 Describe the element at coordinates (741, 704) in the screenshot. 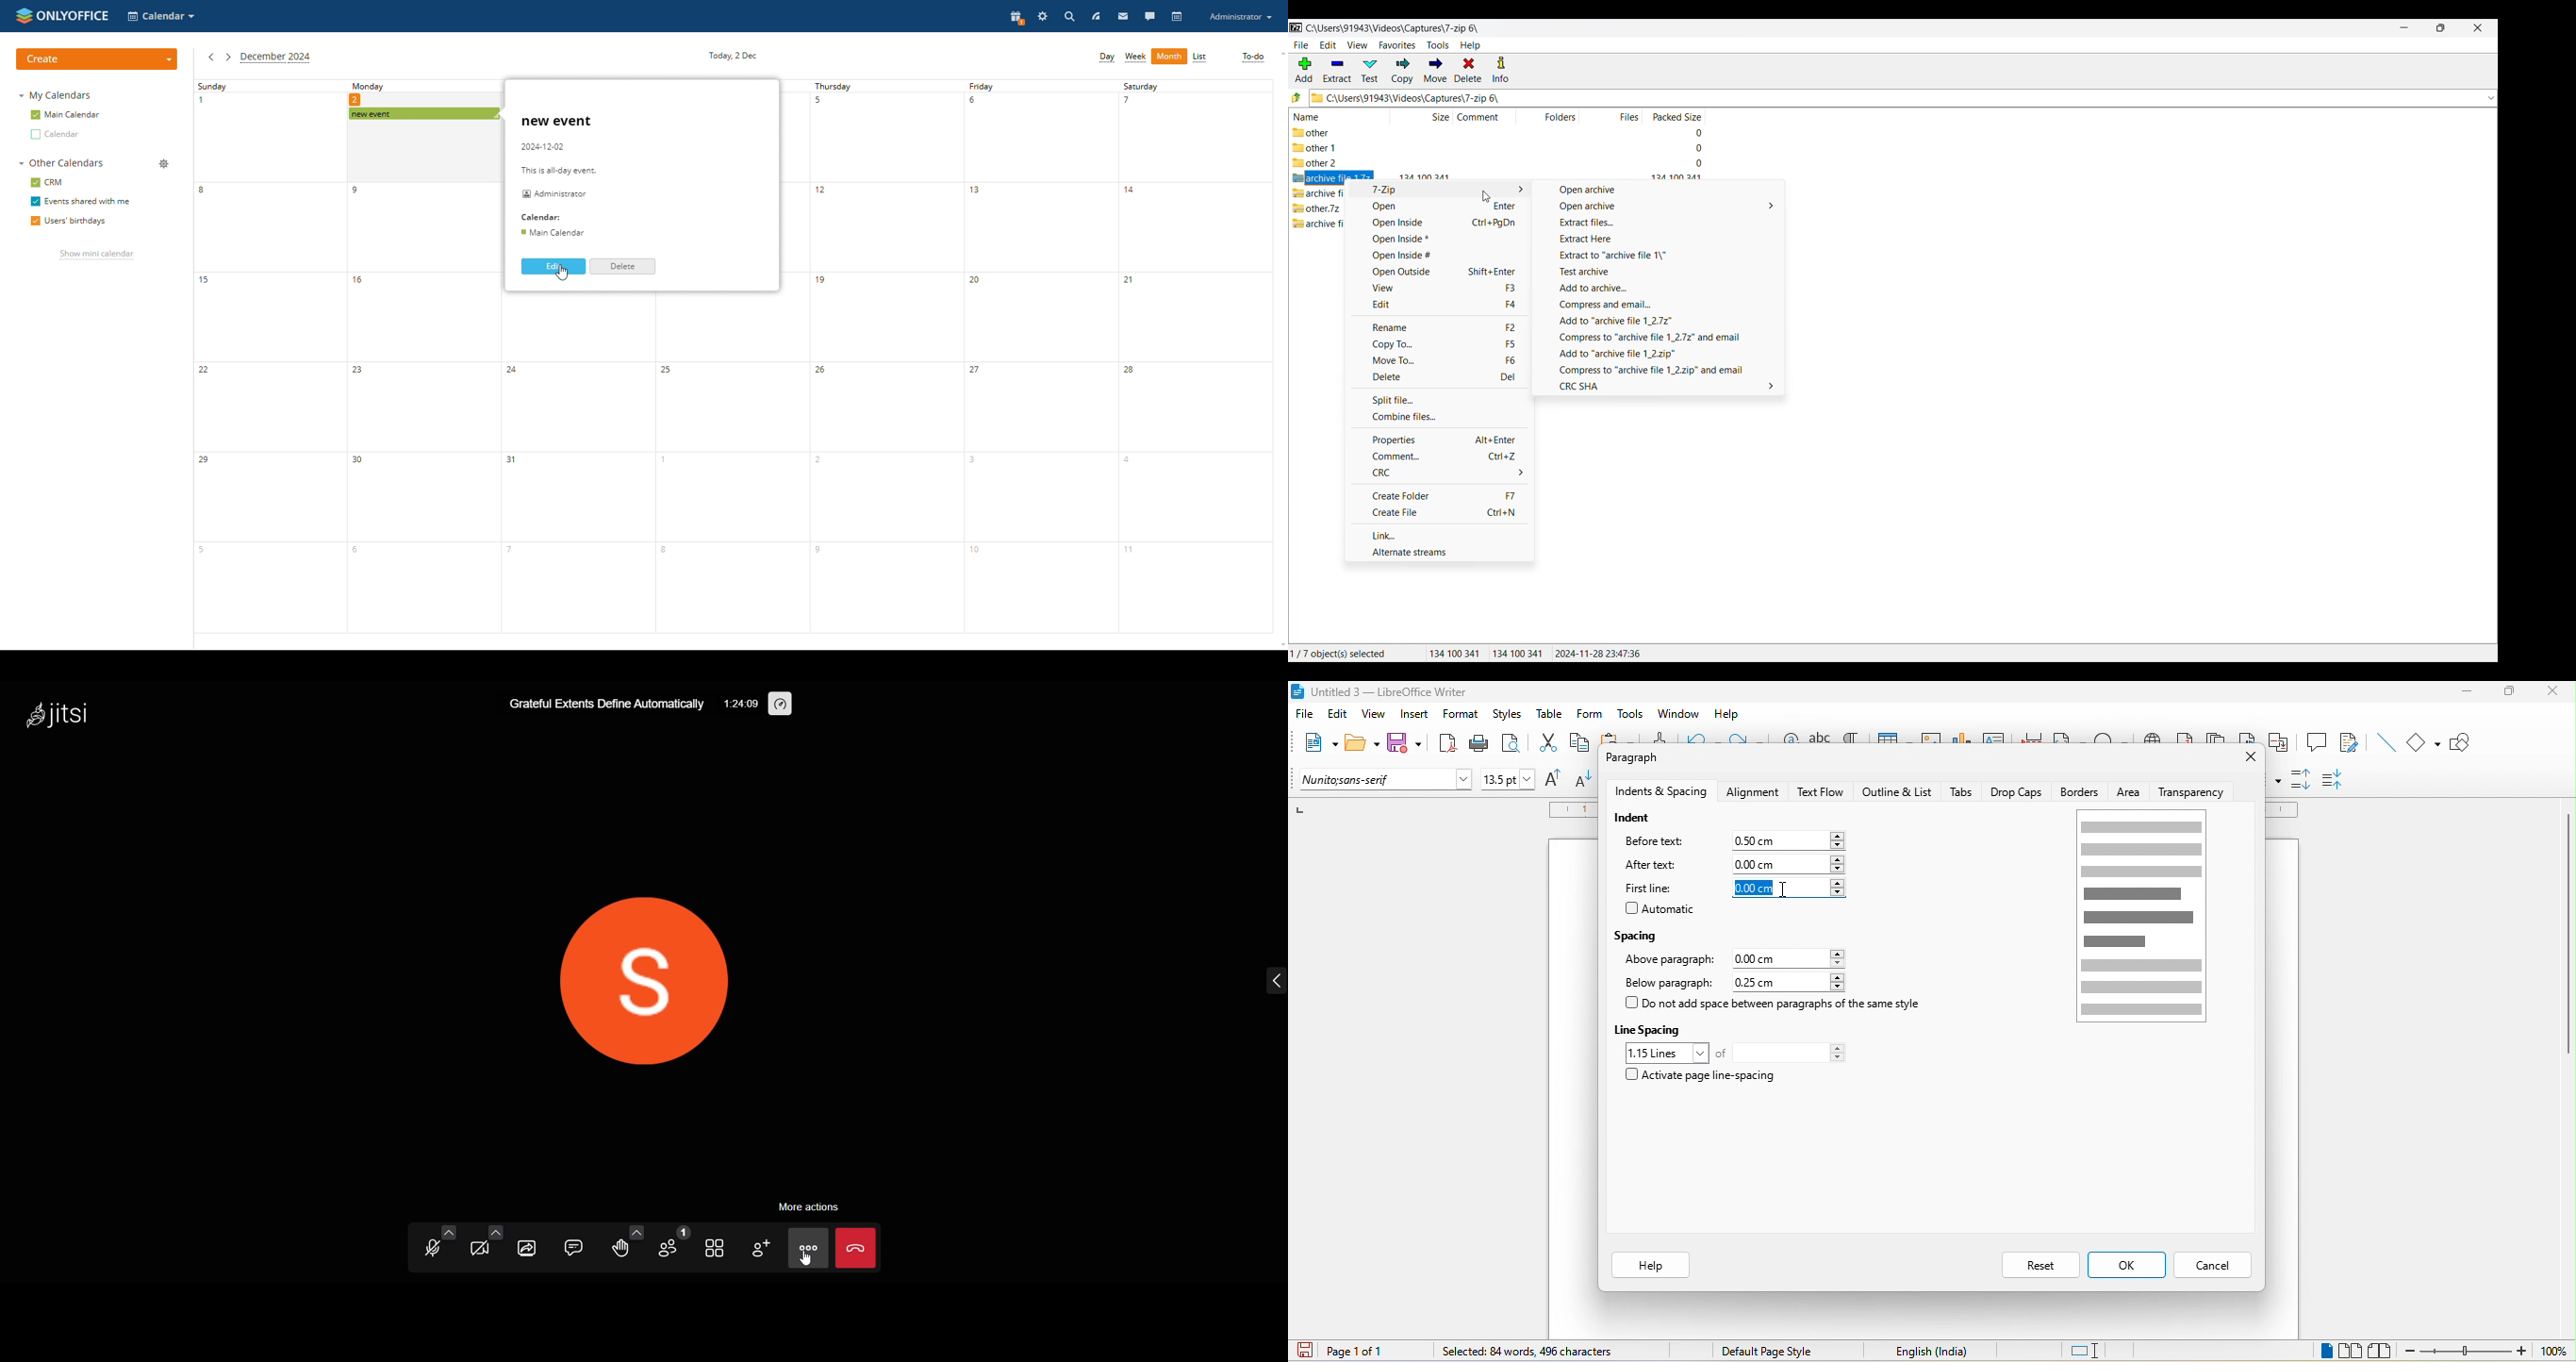

I see `time` at that location.